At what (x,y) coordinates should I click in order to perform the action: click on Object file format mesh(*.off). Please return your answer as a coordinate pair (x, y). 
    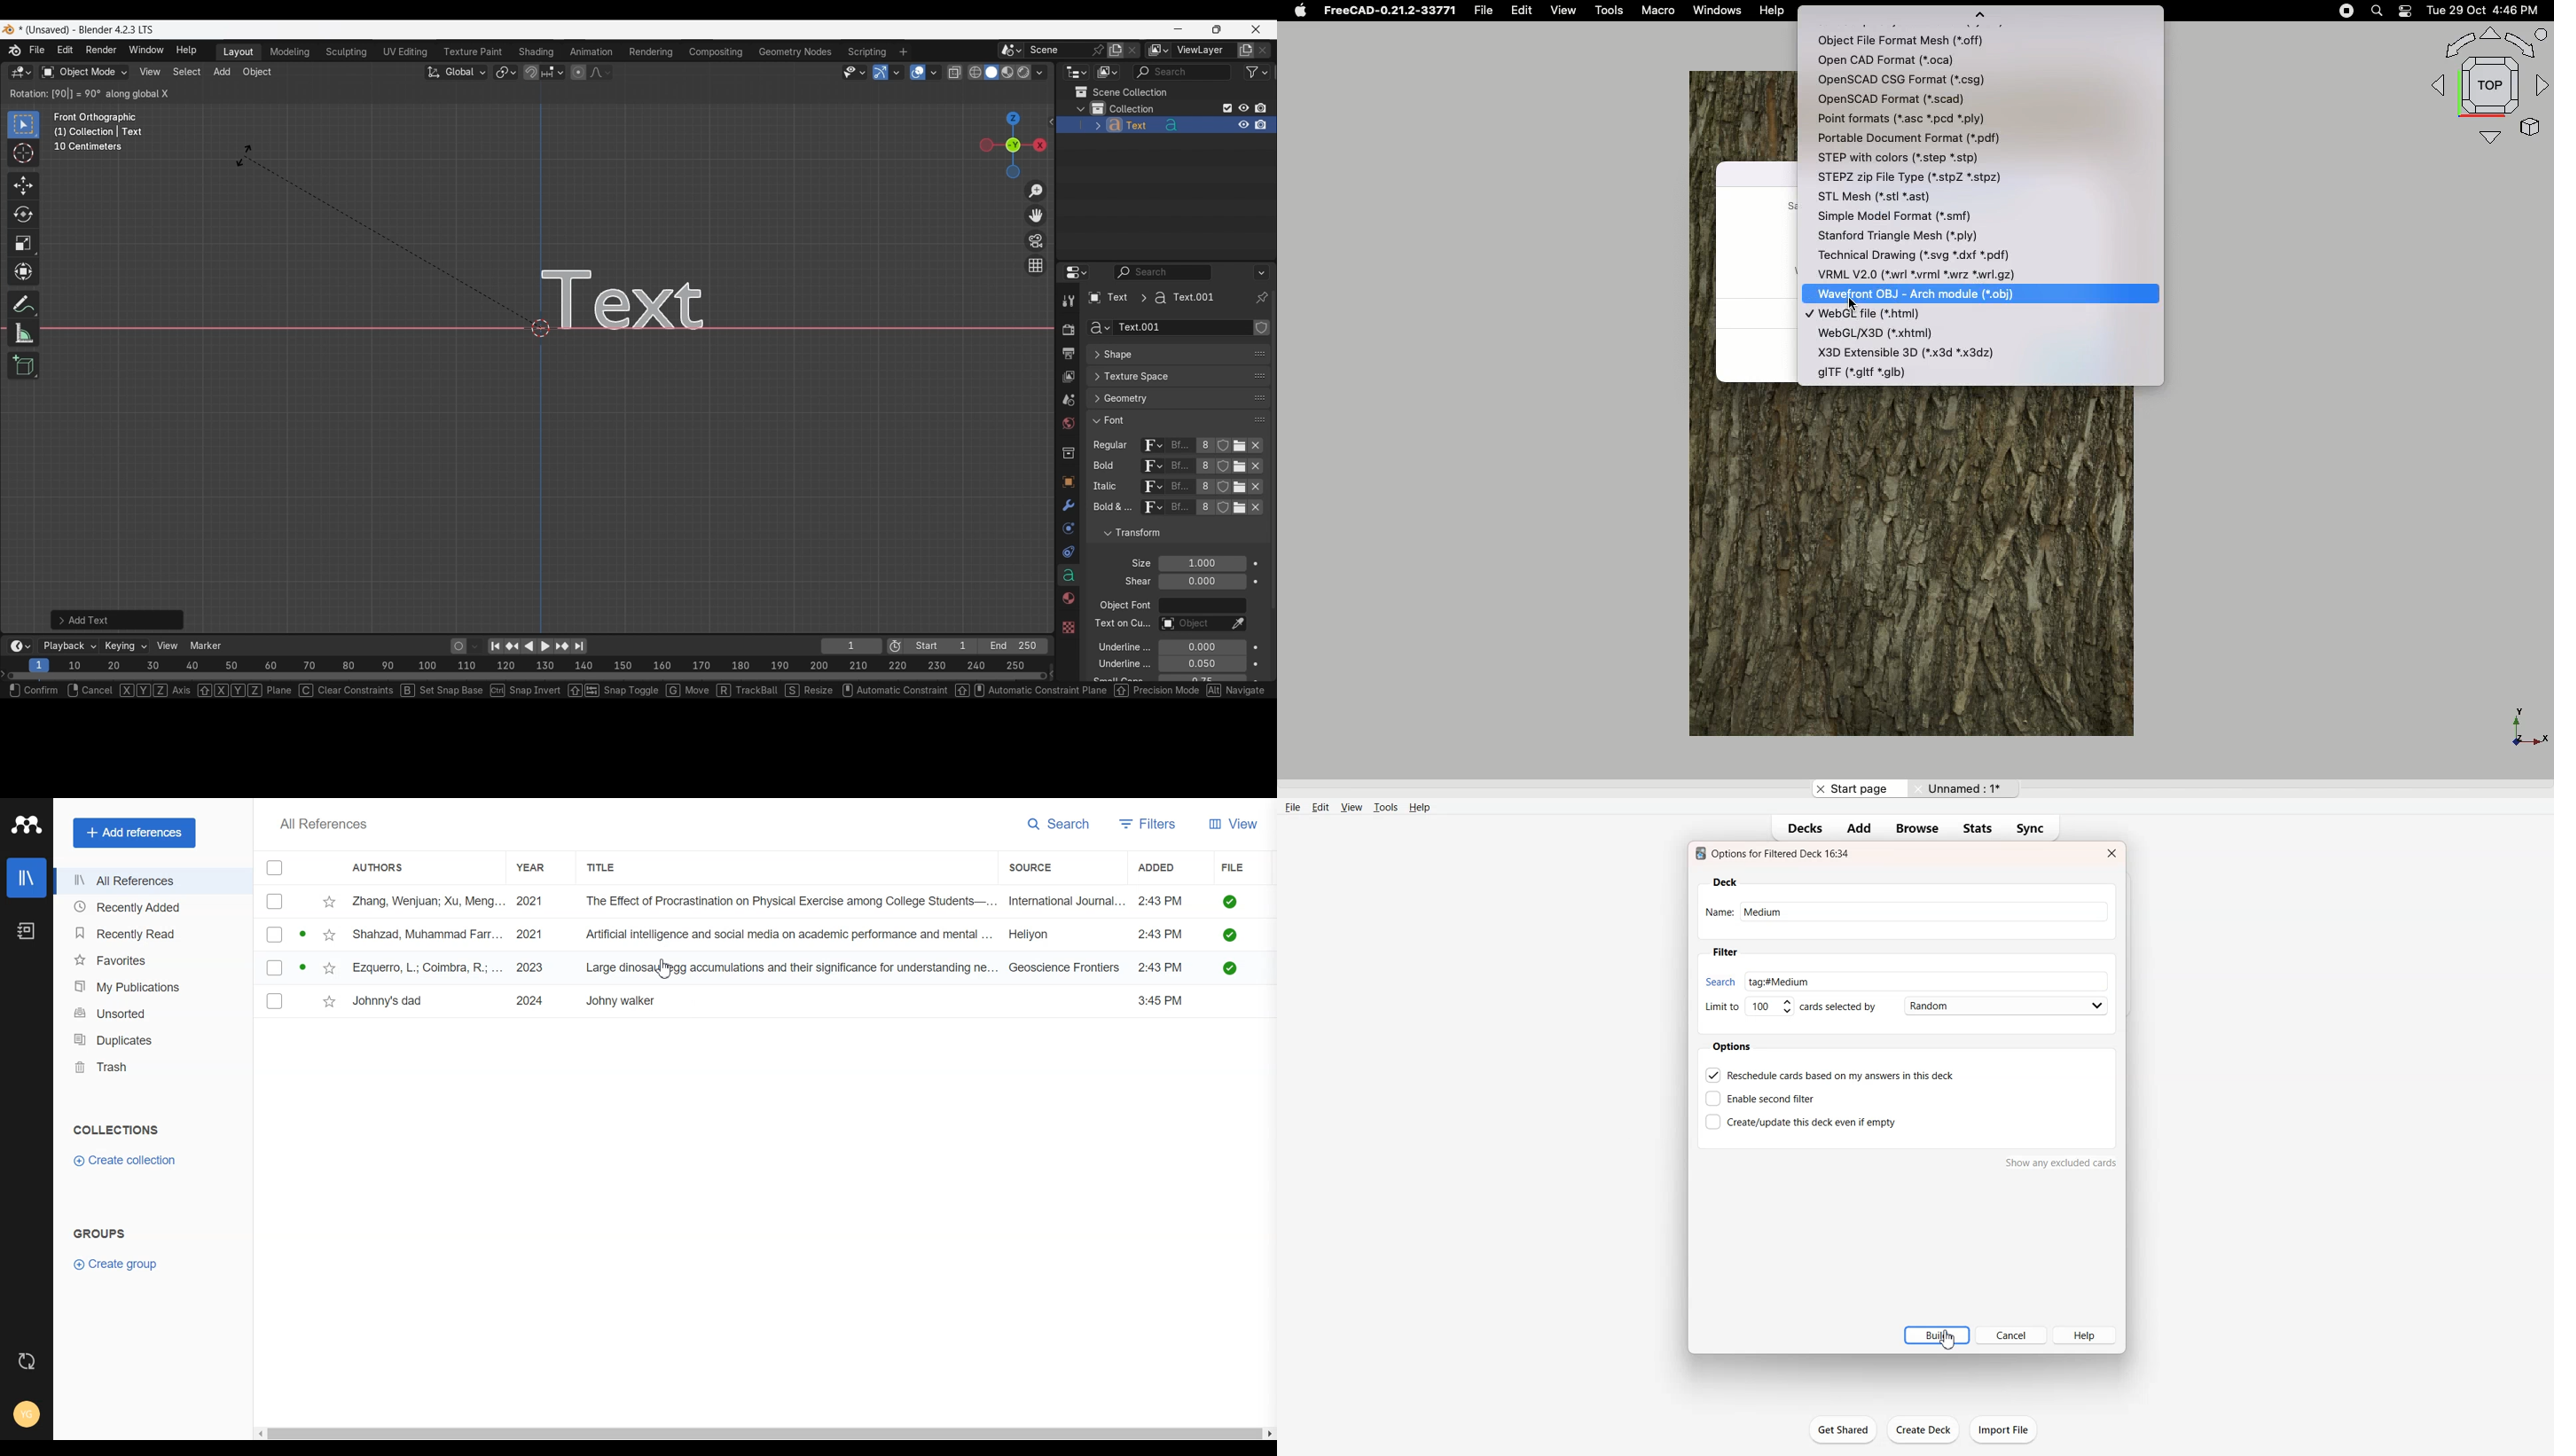
    Looking at the image, I should click on (1907, 39).